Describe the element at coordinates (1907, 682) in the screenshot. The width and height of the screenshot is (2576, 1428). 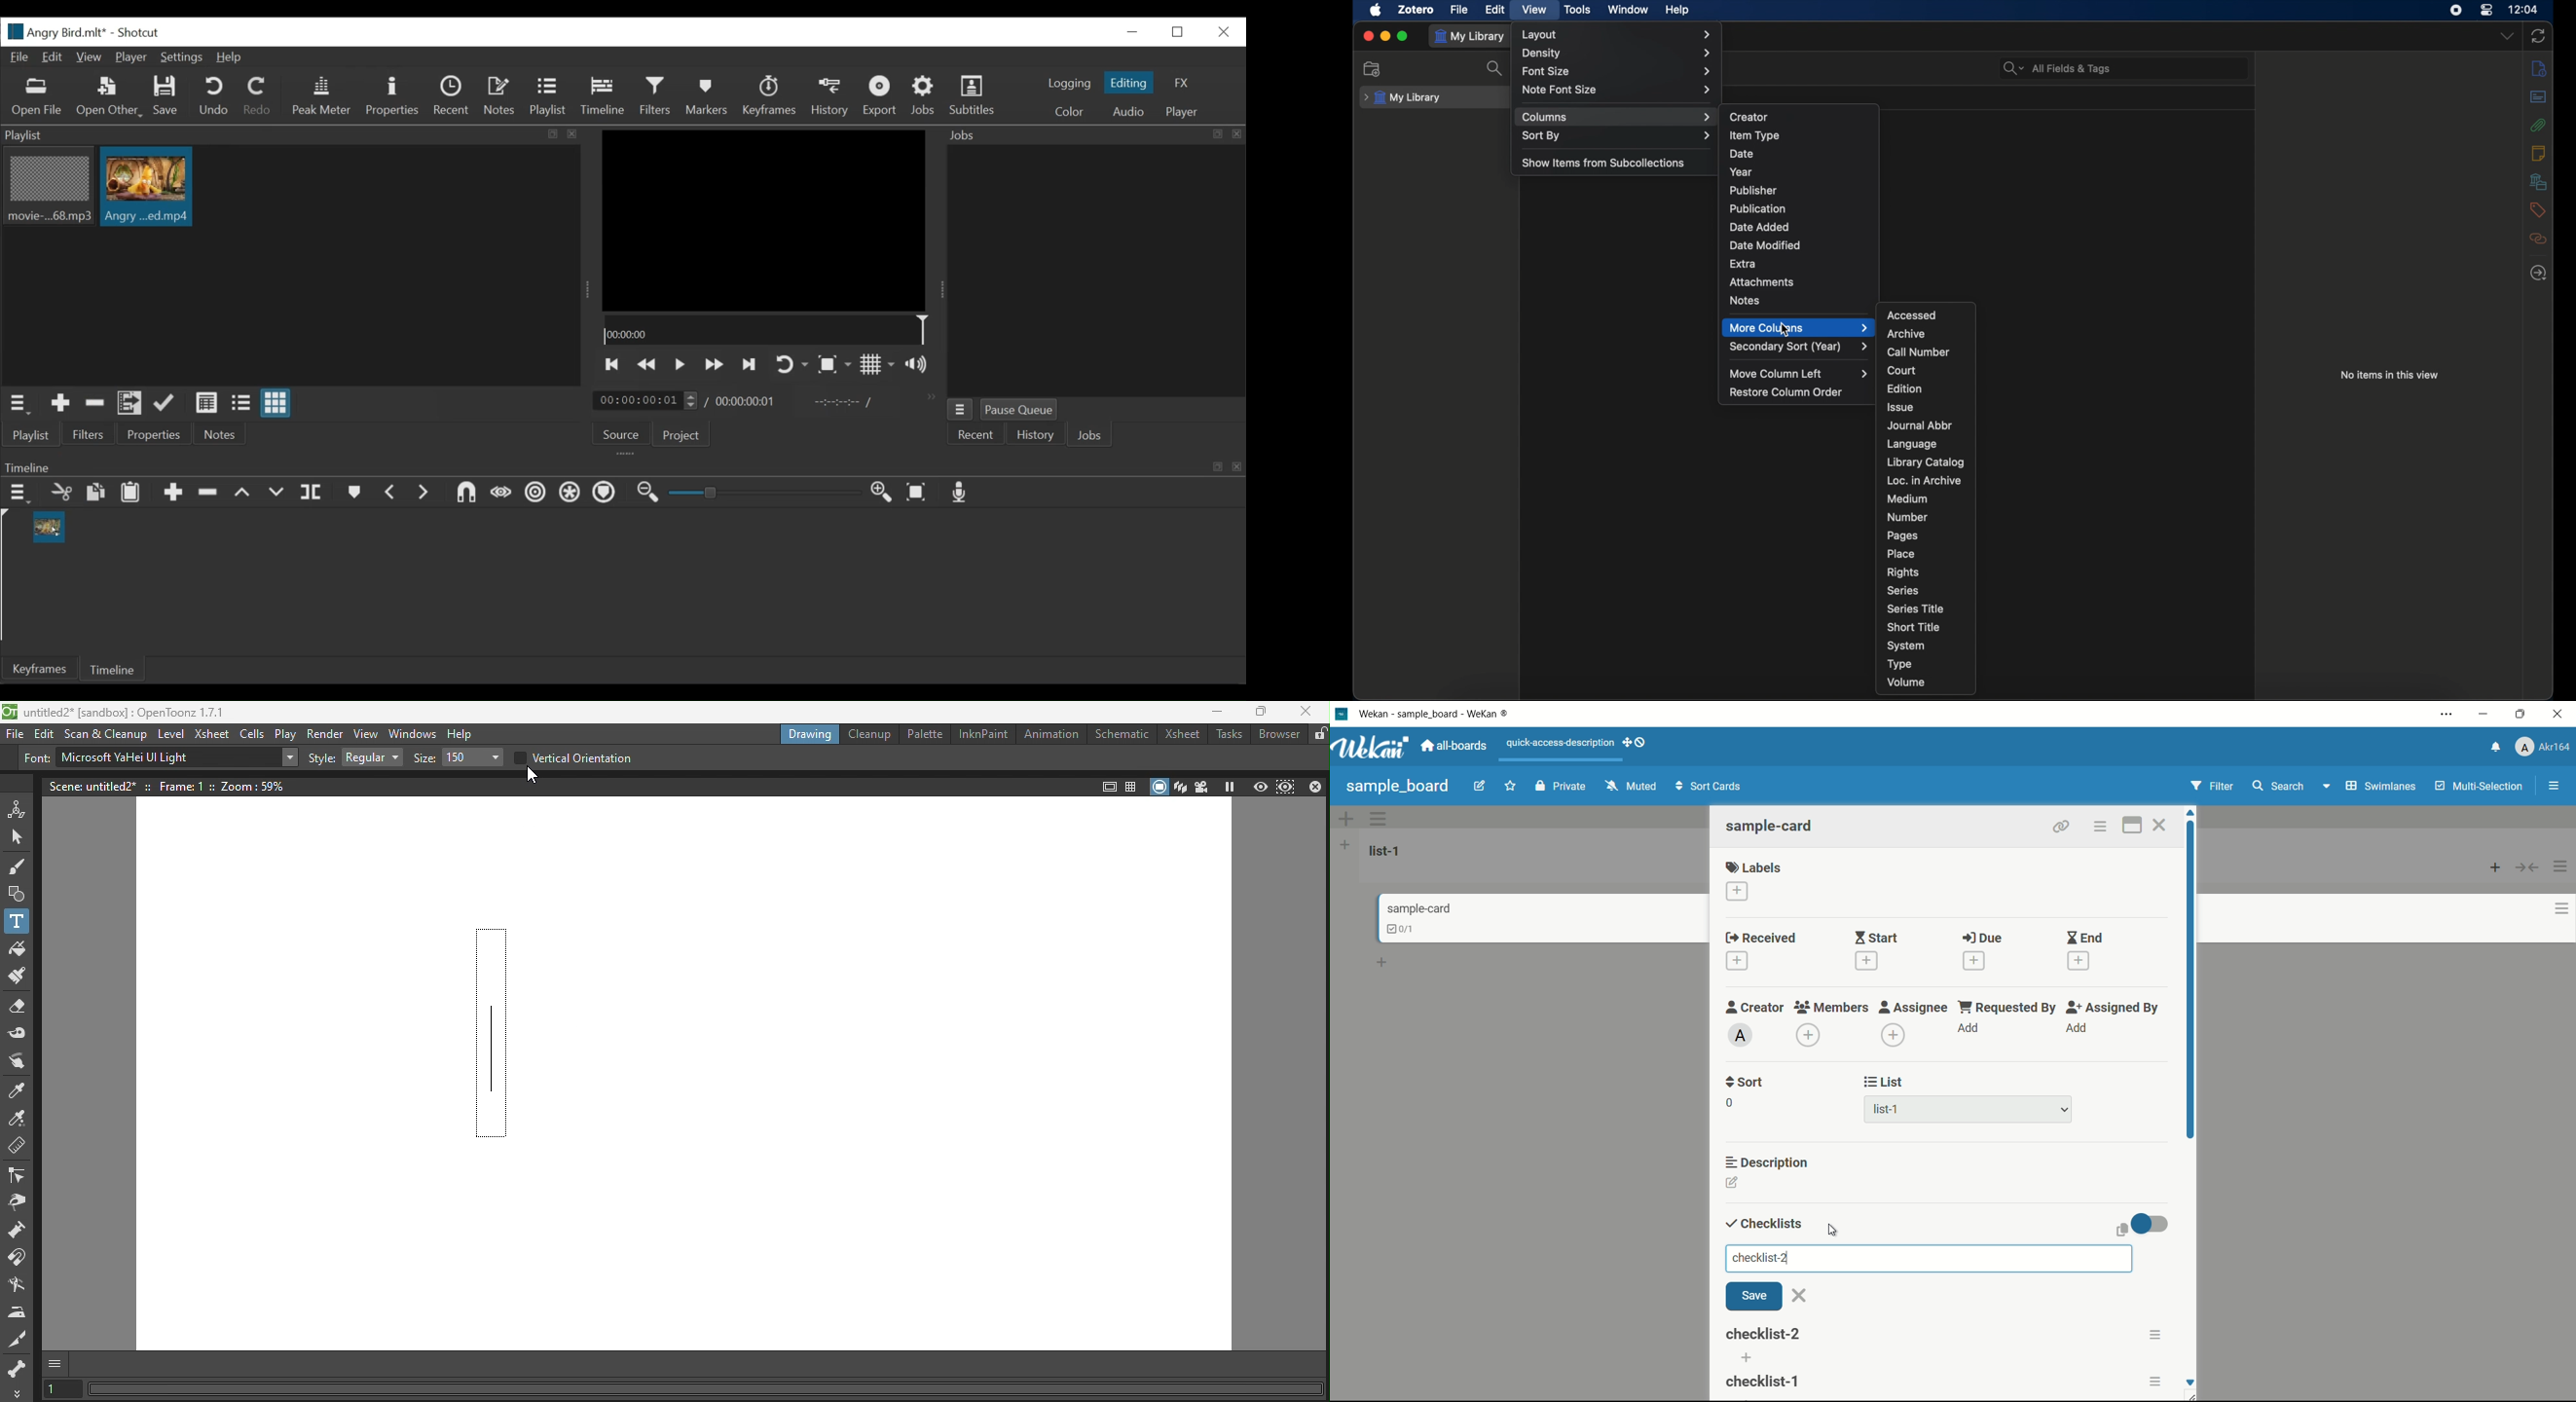
I see `volume` at that location.